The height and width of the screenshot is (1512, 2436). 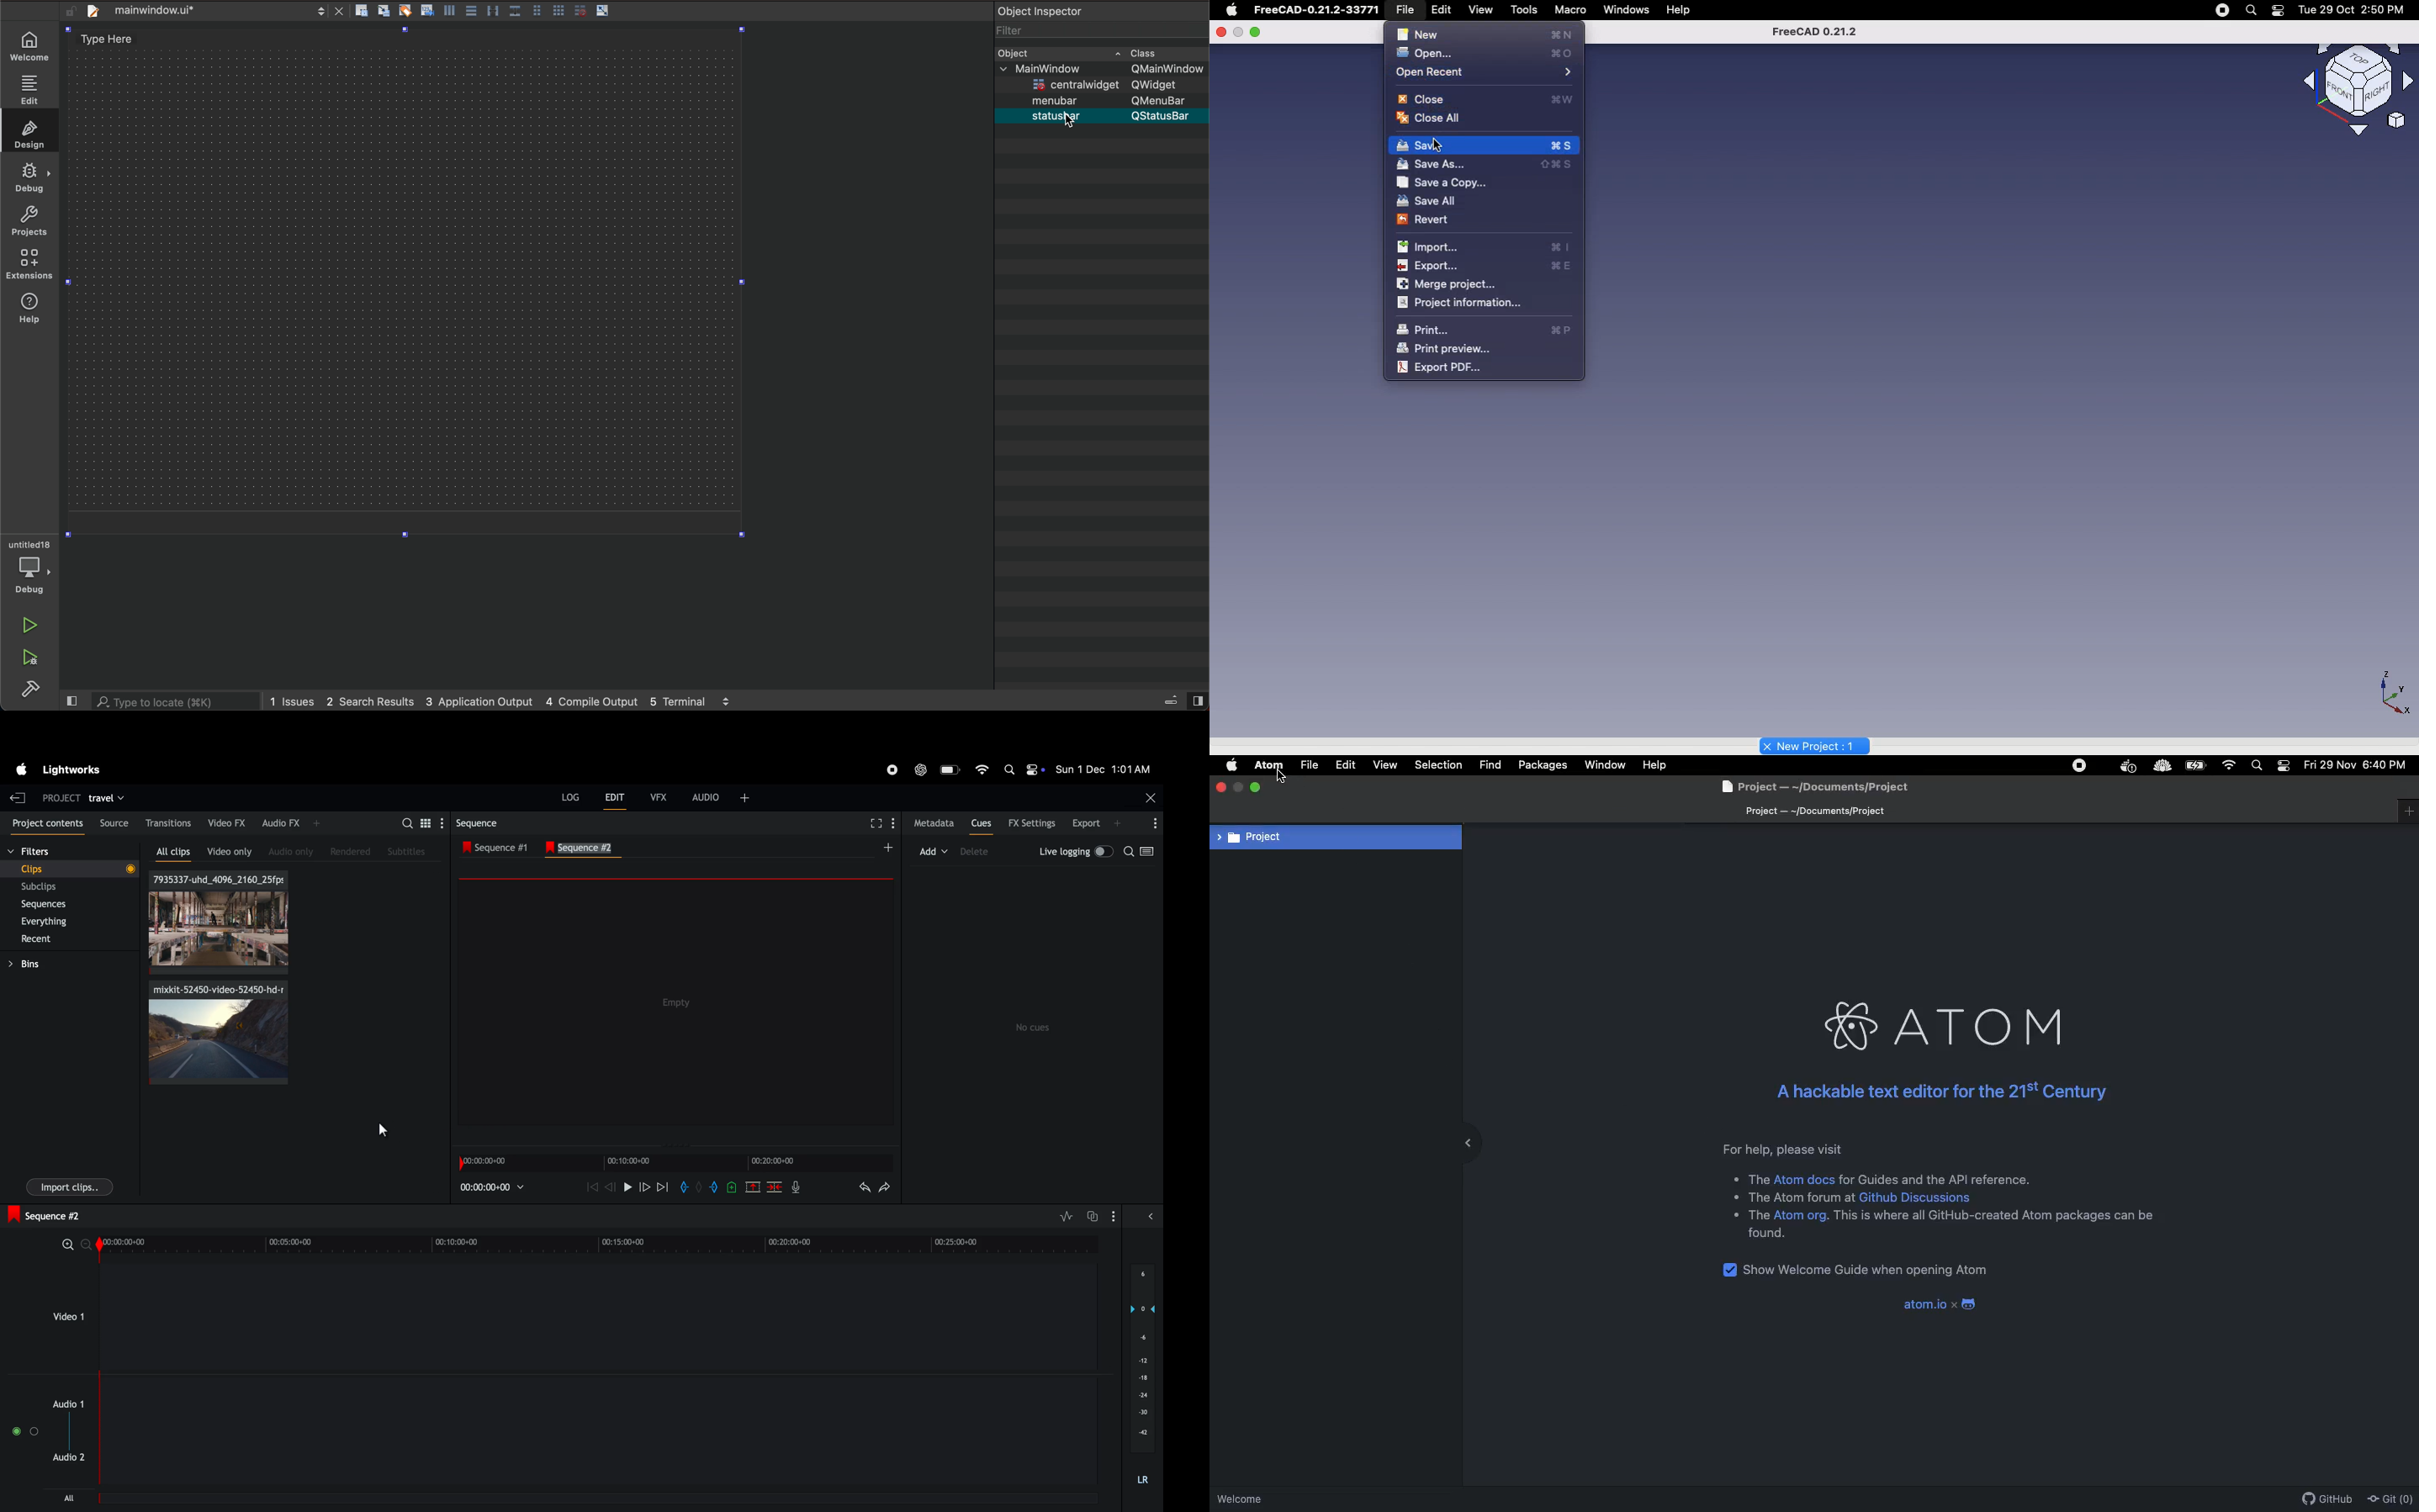 I want to click on LOG, so click(x=571, y=798).